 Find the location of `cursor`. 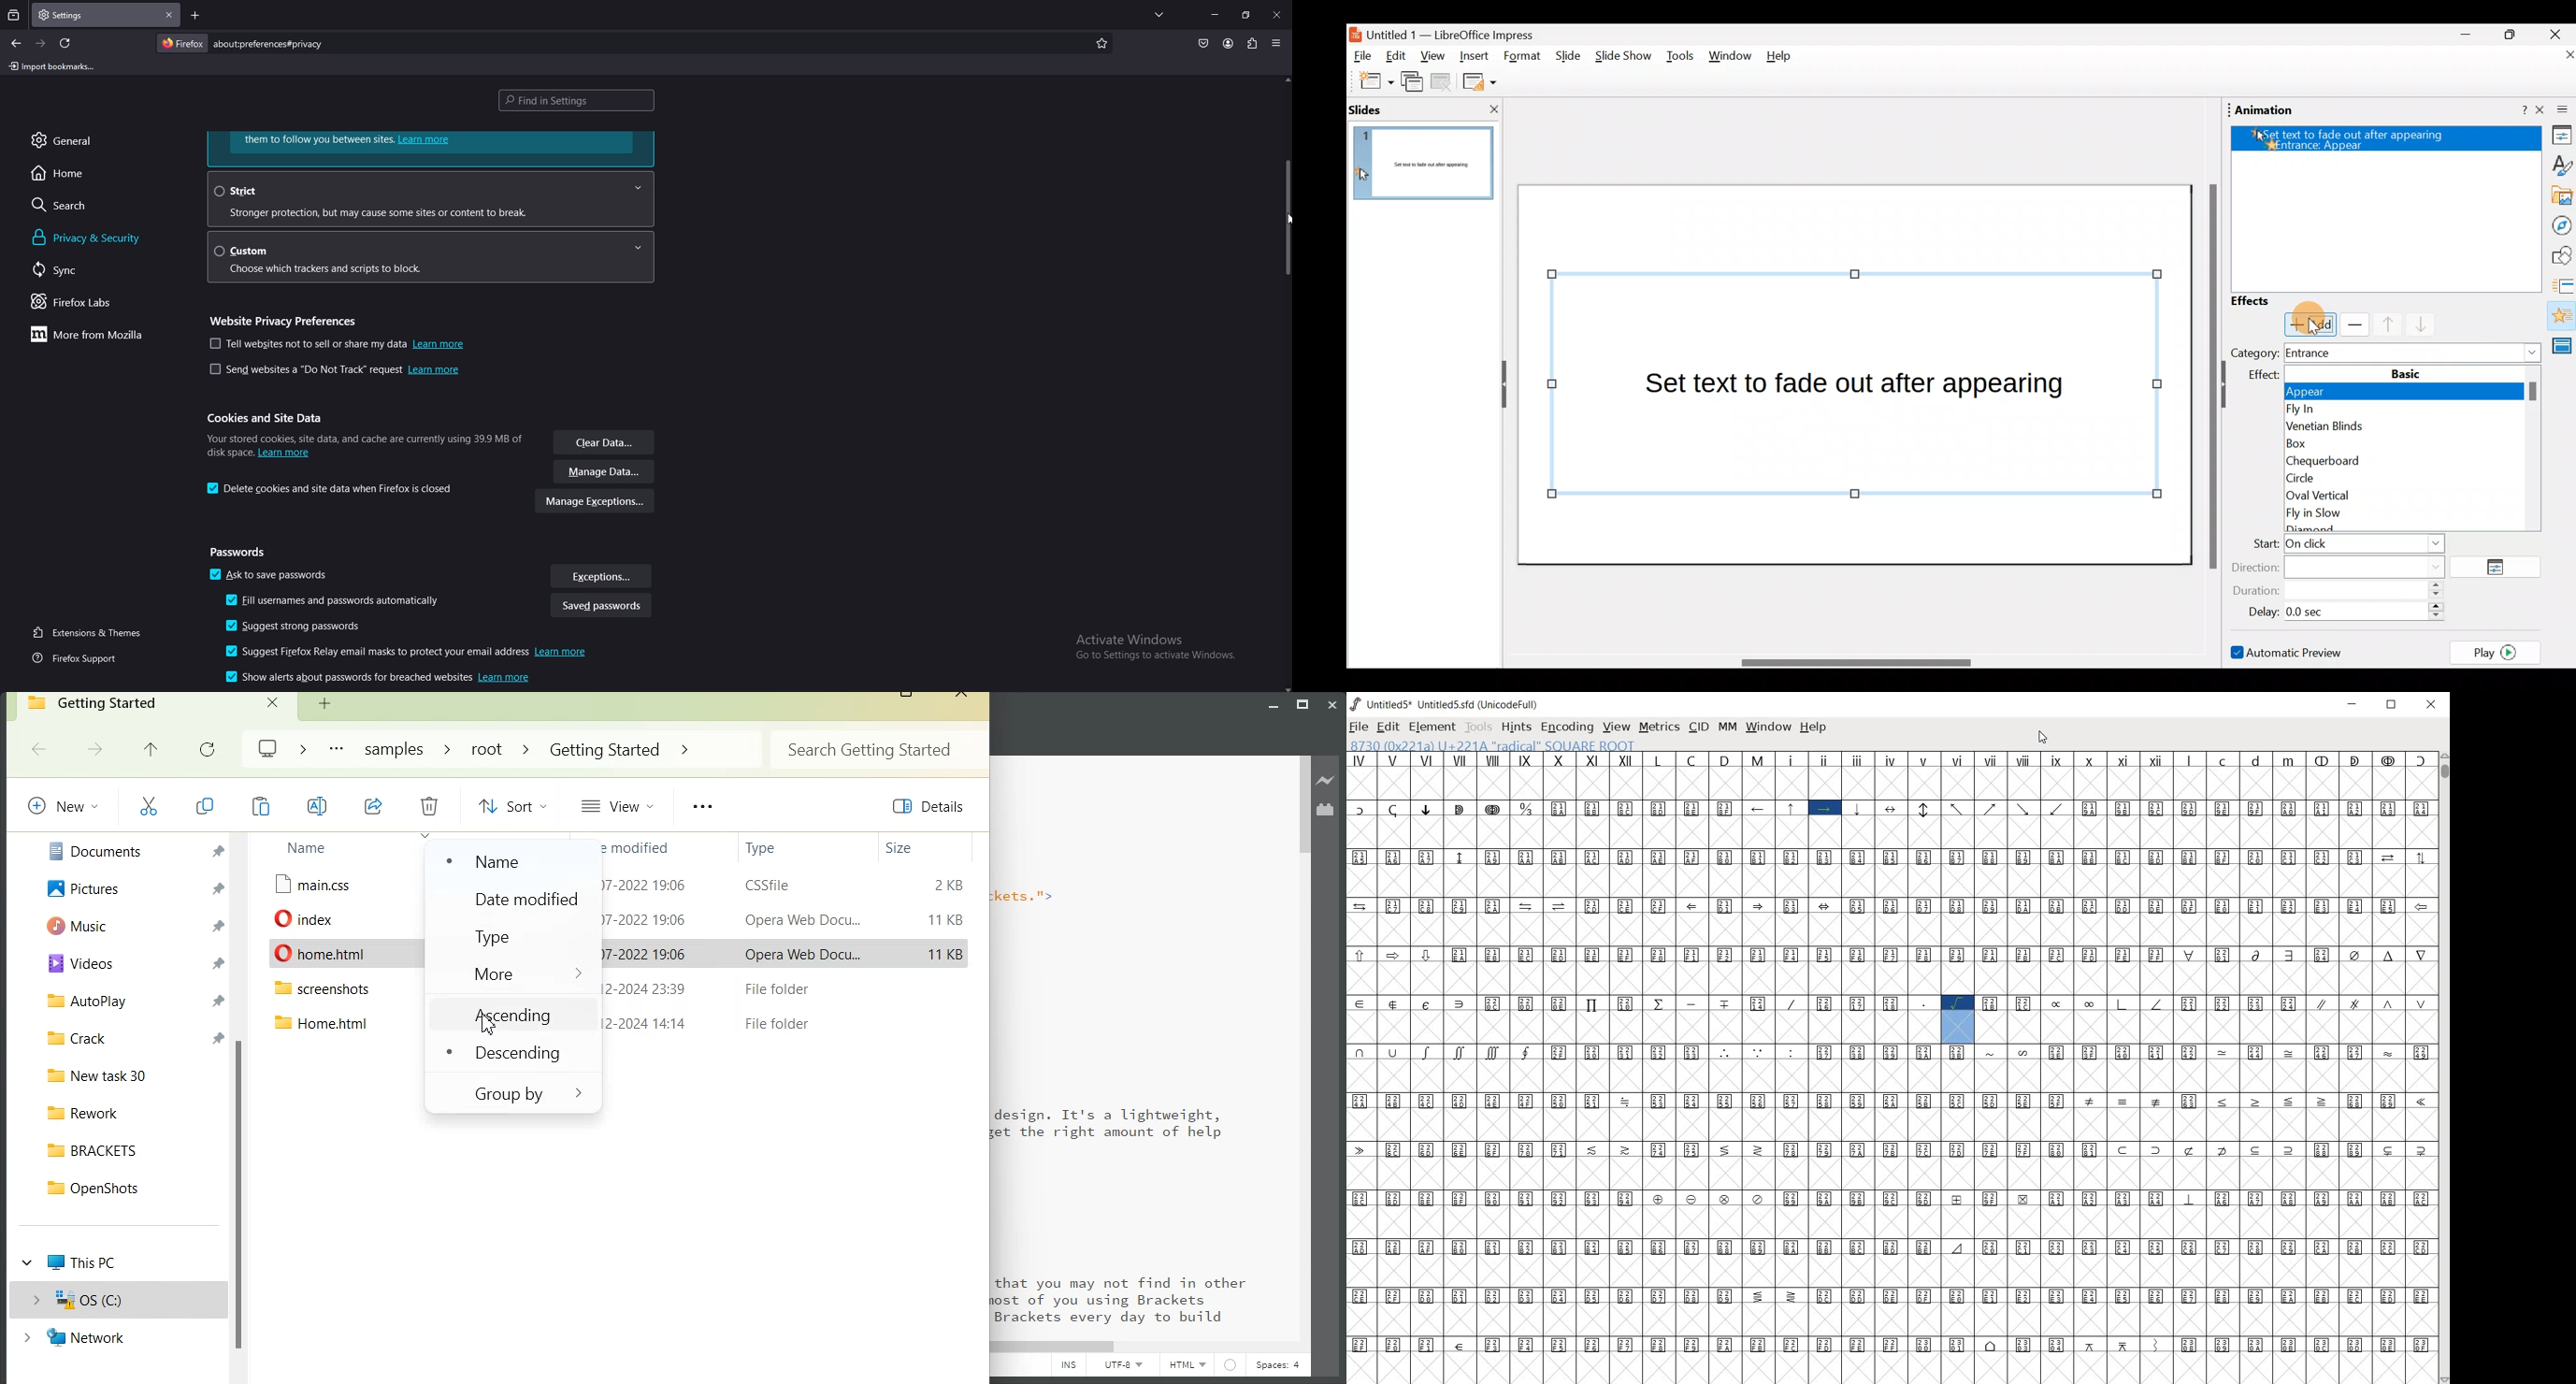

cursor is located at coordinates (1284, 217).